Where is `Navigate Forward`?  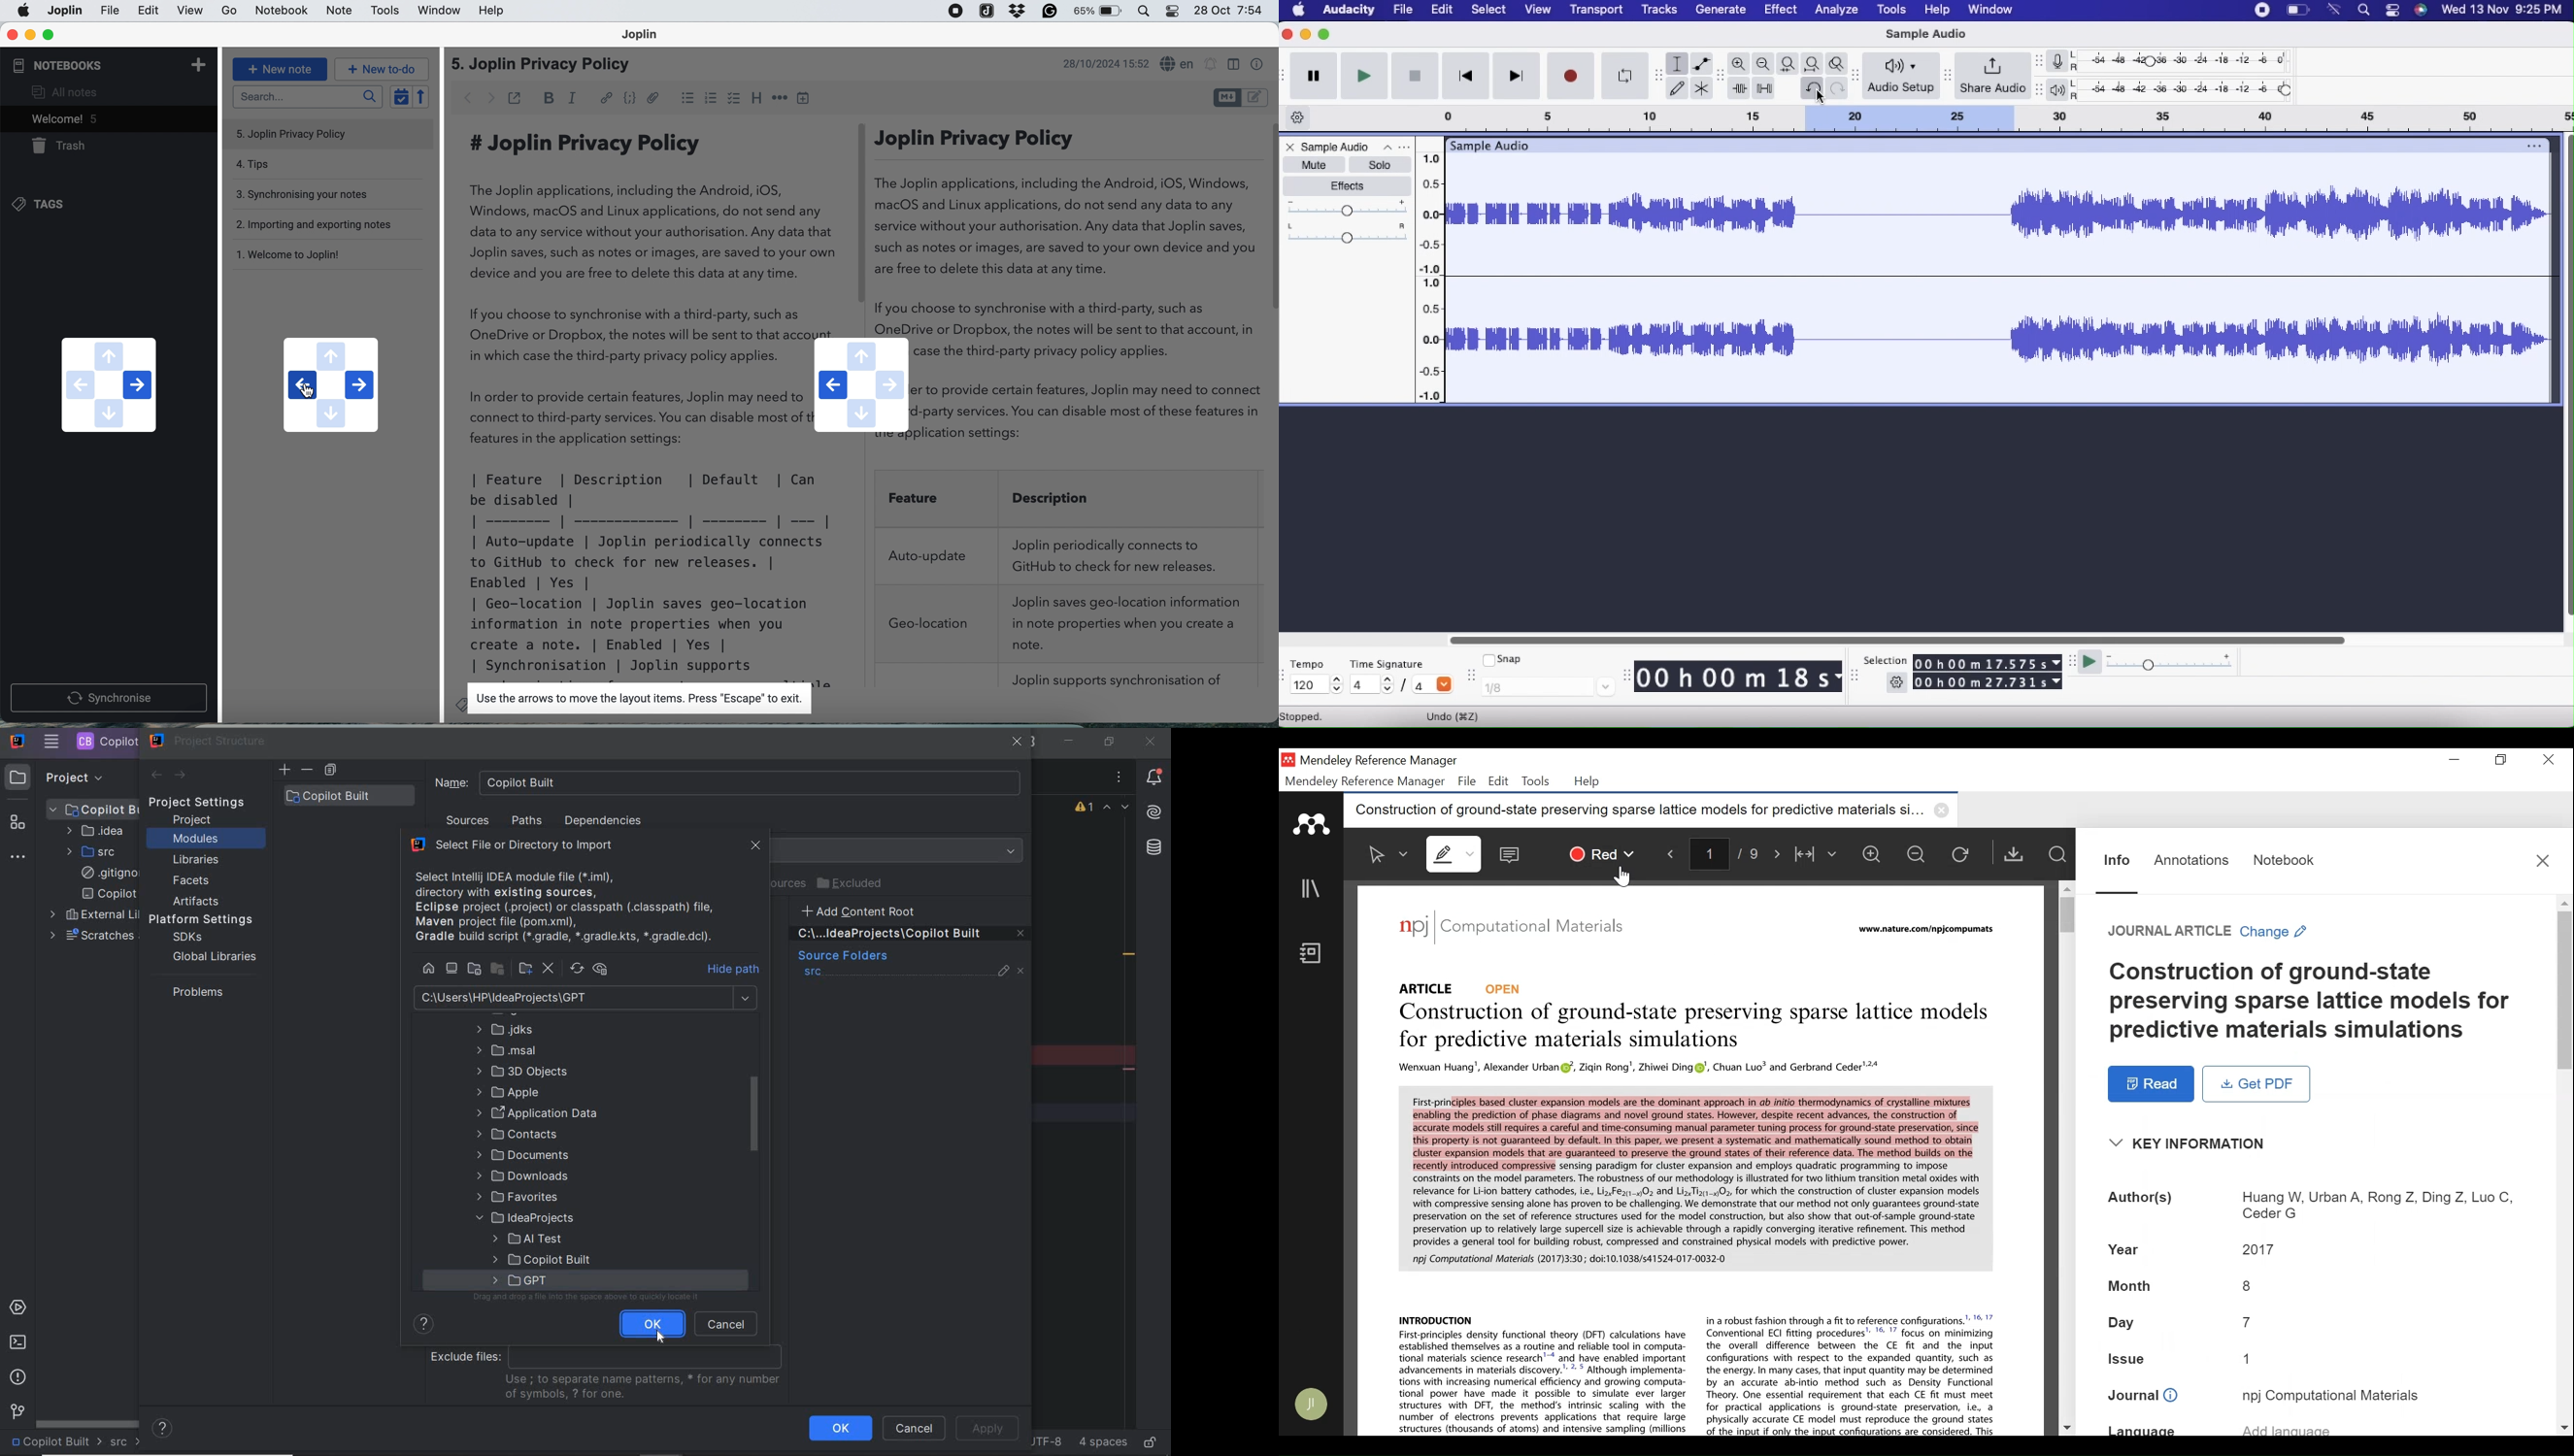
Navigate Forward is located at coordinates (1777, 854).